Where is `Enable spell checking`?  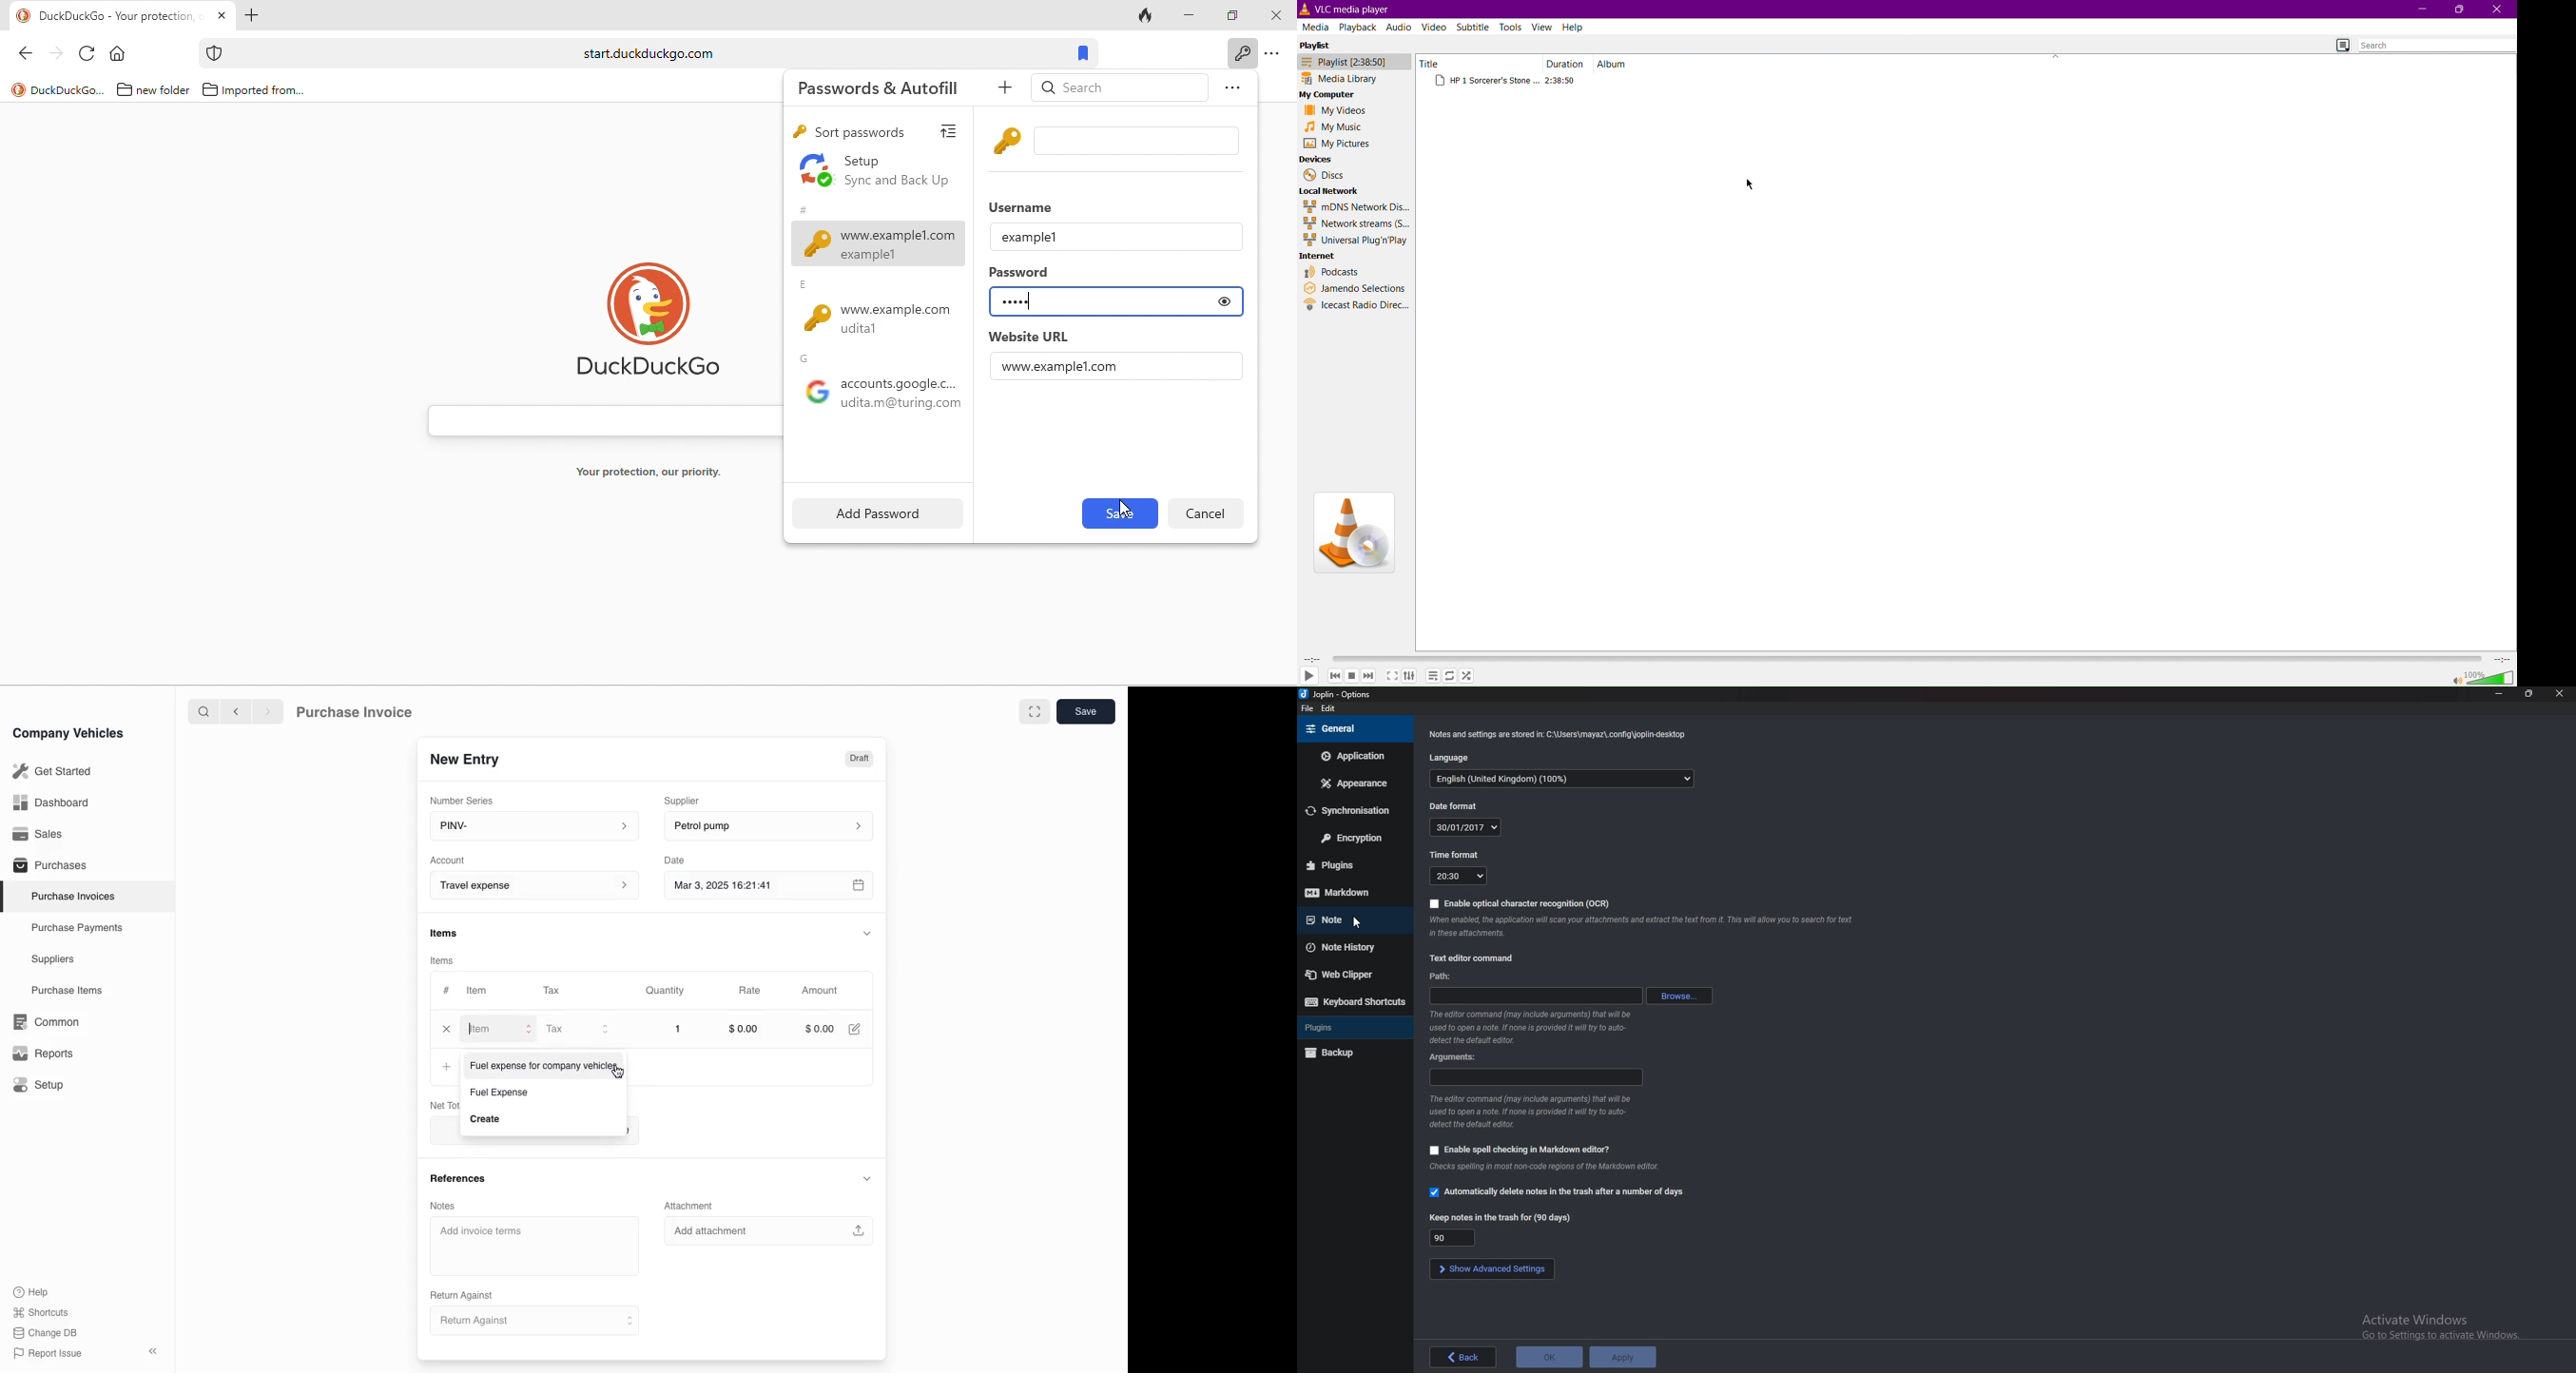 Enable spell checking is located at coordinates (1518, 1148).